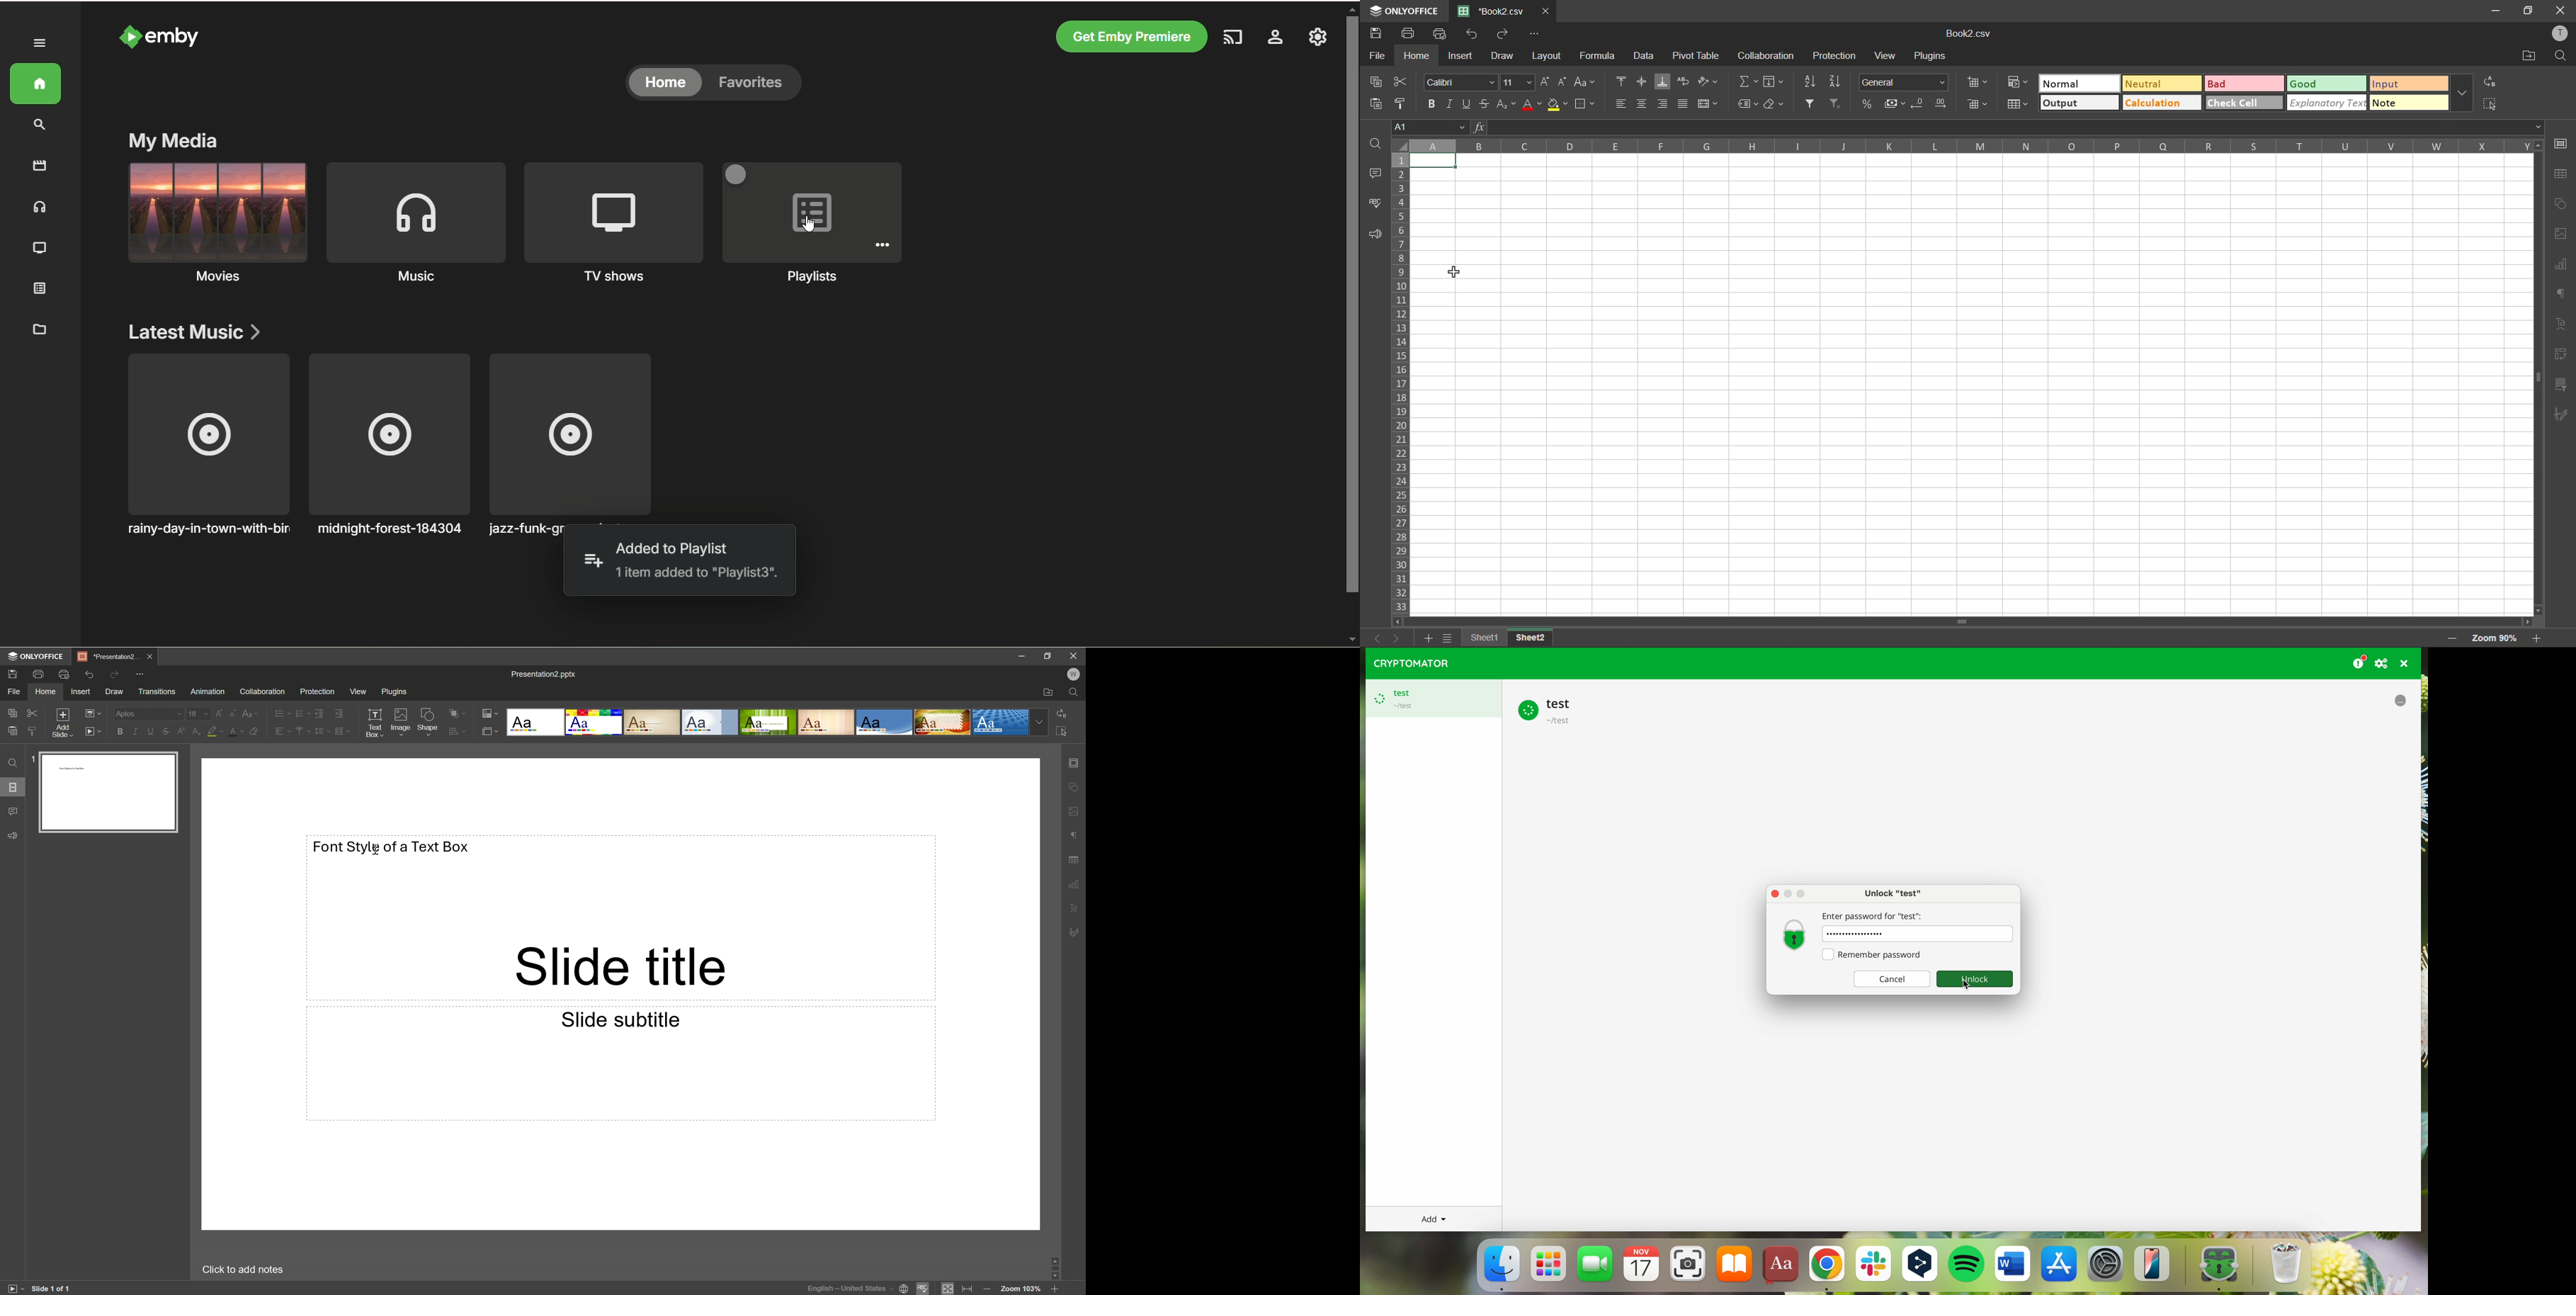  What do you see at coordinates (1835, 82) in the screenshot?
I see `sort descending` at bounding box center [1835, 82].